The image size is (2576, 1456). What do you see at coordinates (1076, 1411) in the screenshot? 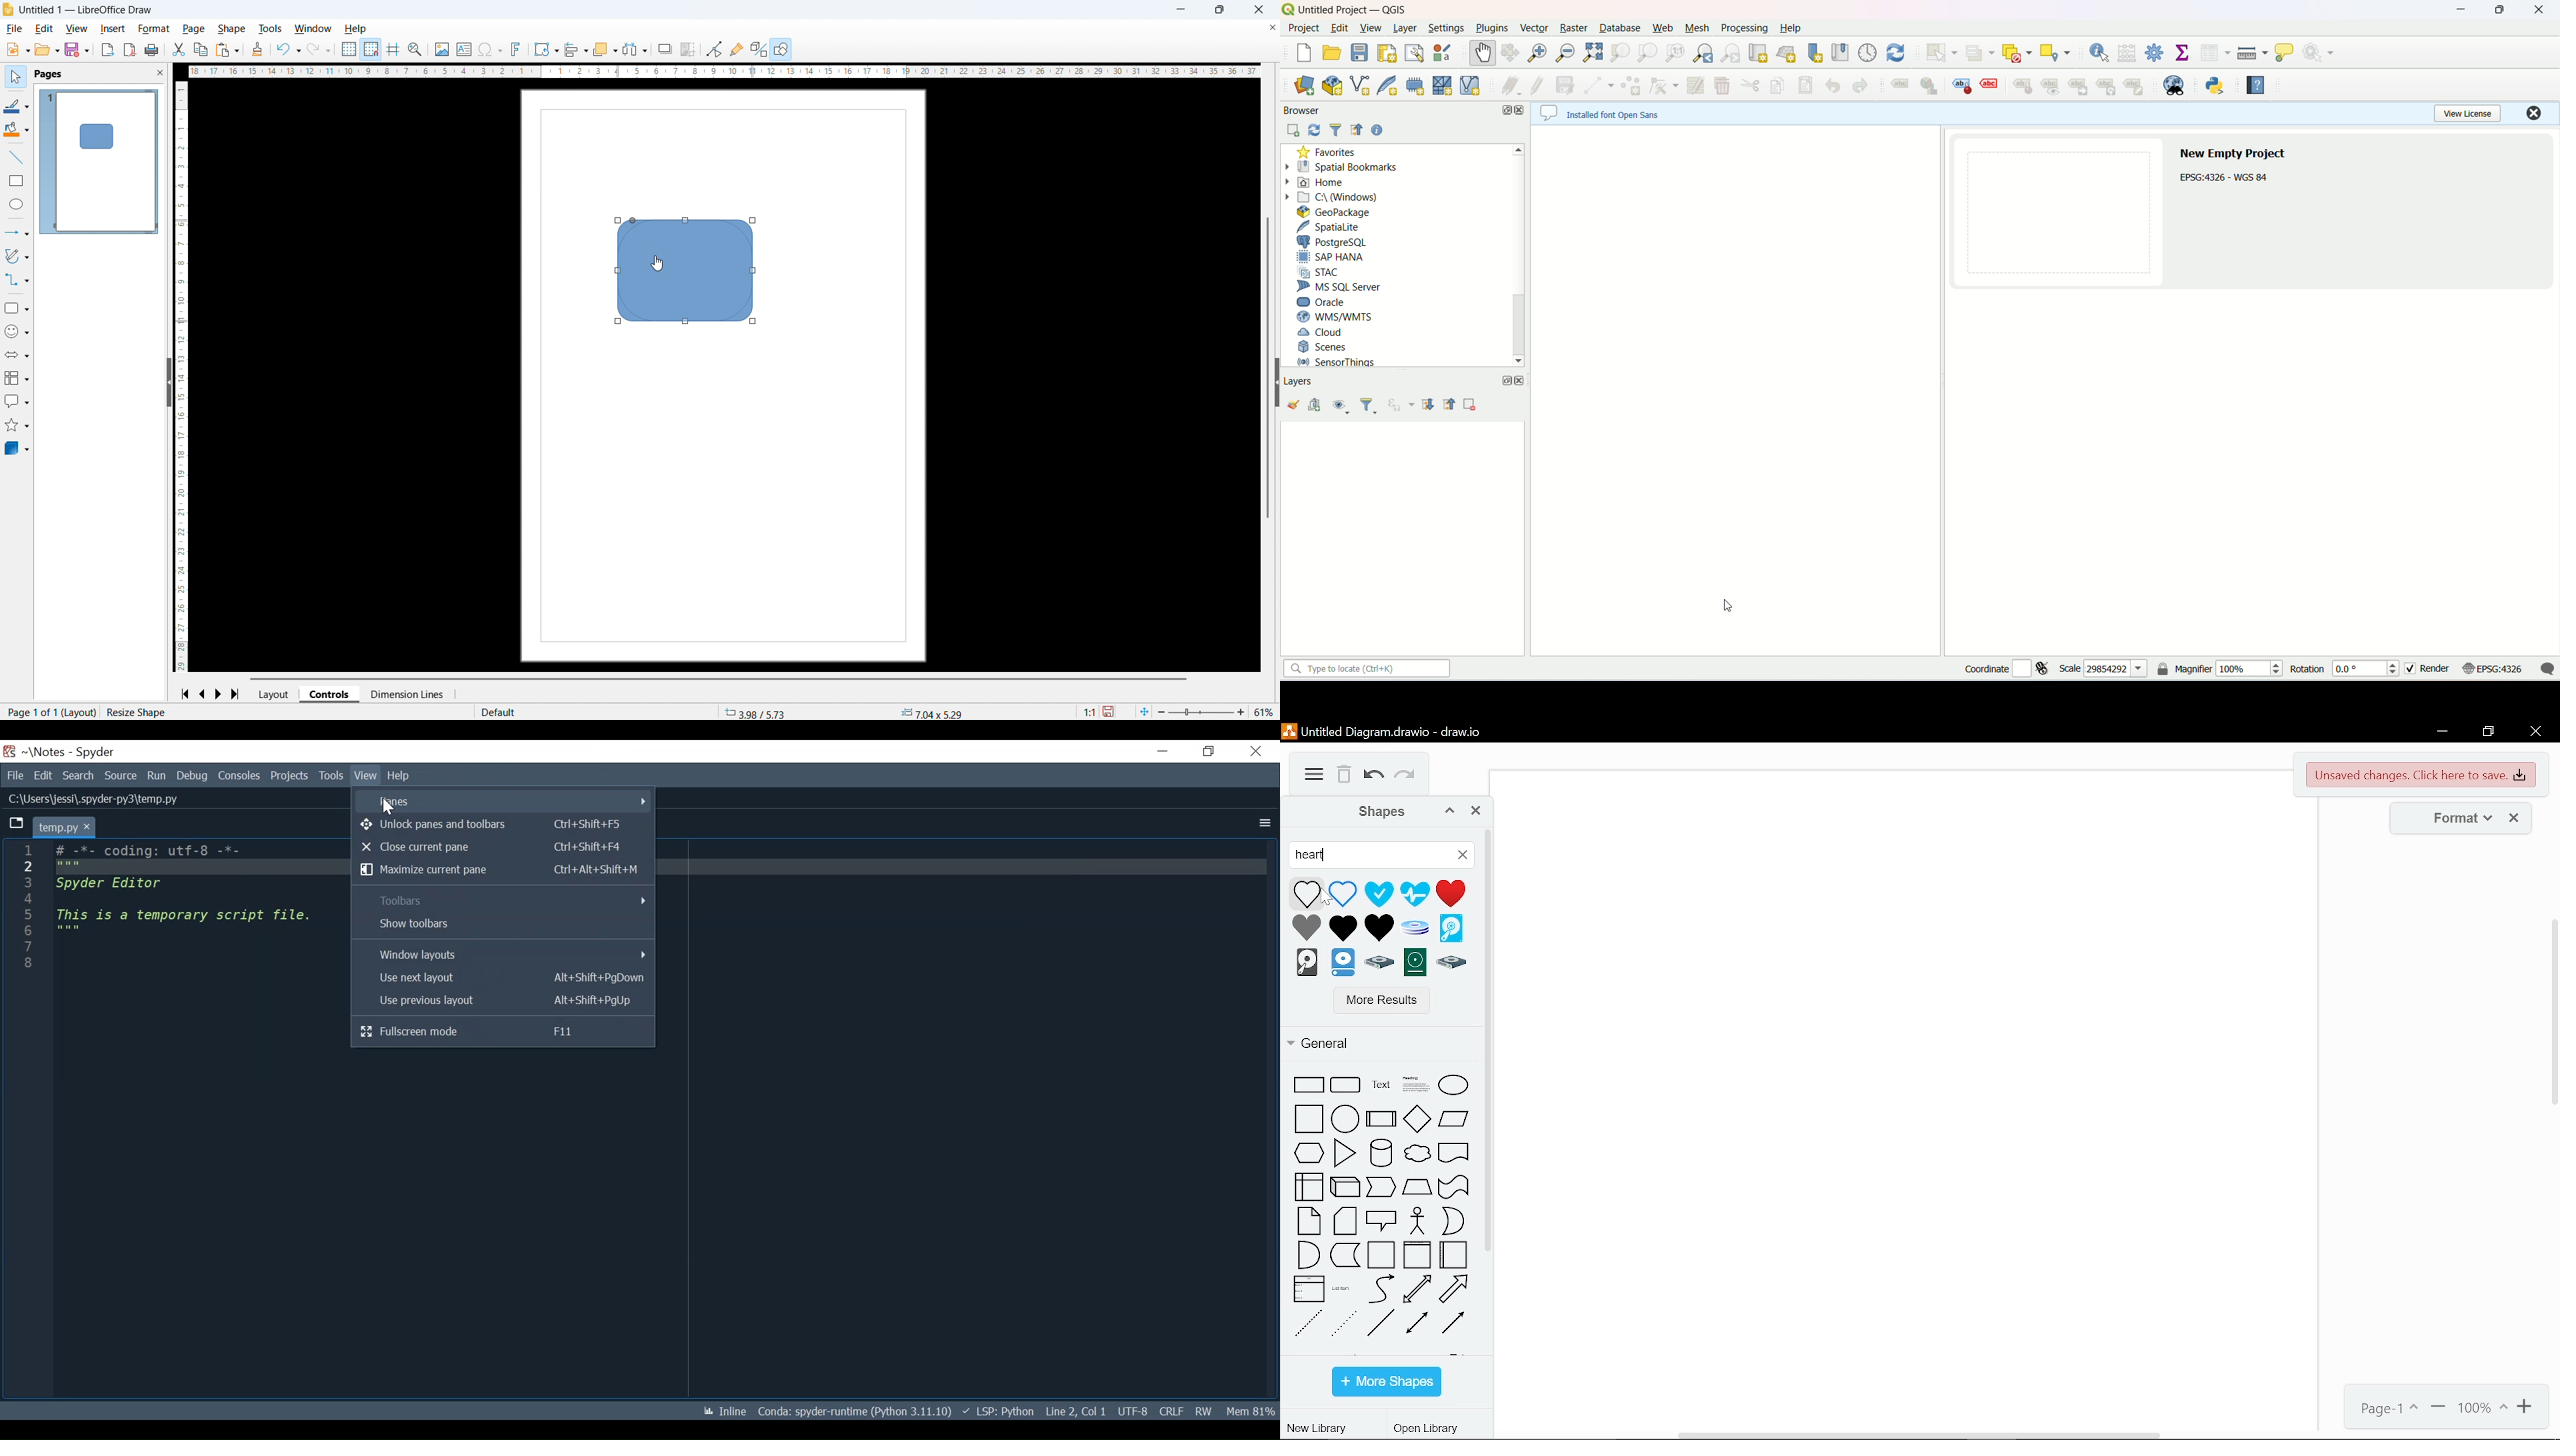
I see `Line 2, Col 1` at bounding box center [1076, 1411].